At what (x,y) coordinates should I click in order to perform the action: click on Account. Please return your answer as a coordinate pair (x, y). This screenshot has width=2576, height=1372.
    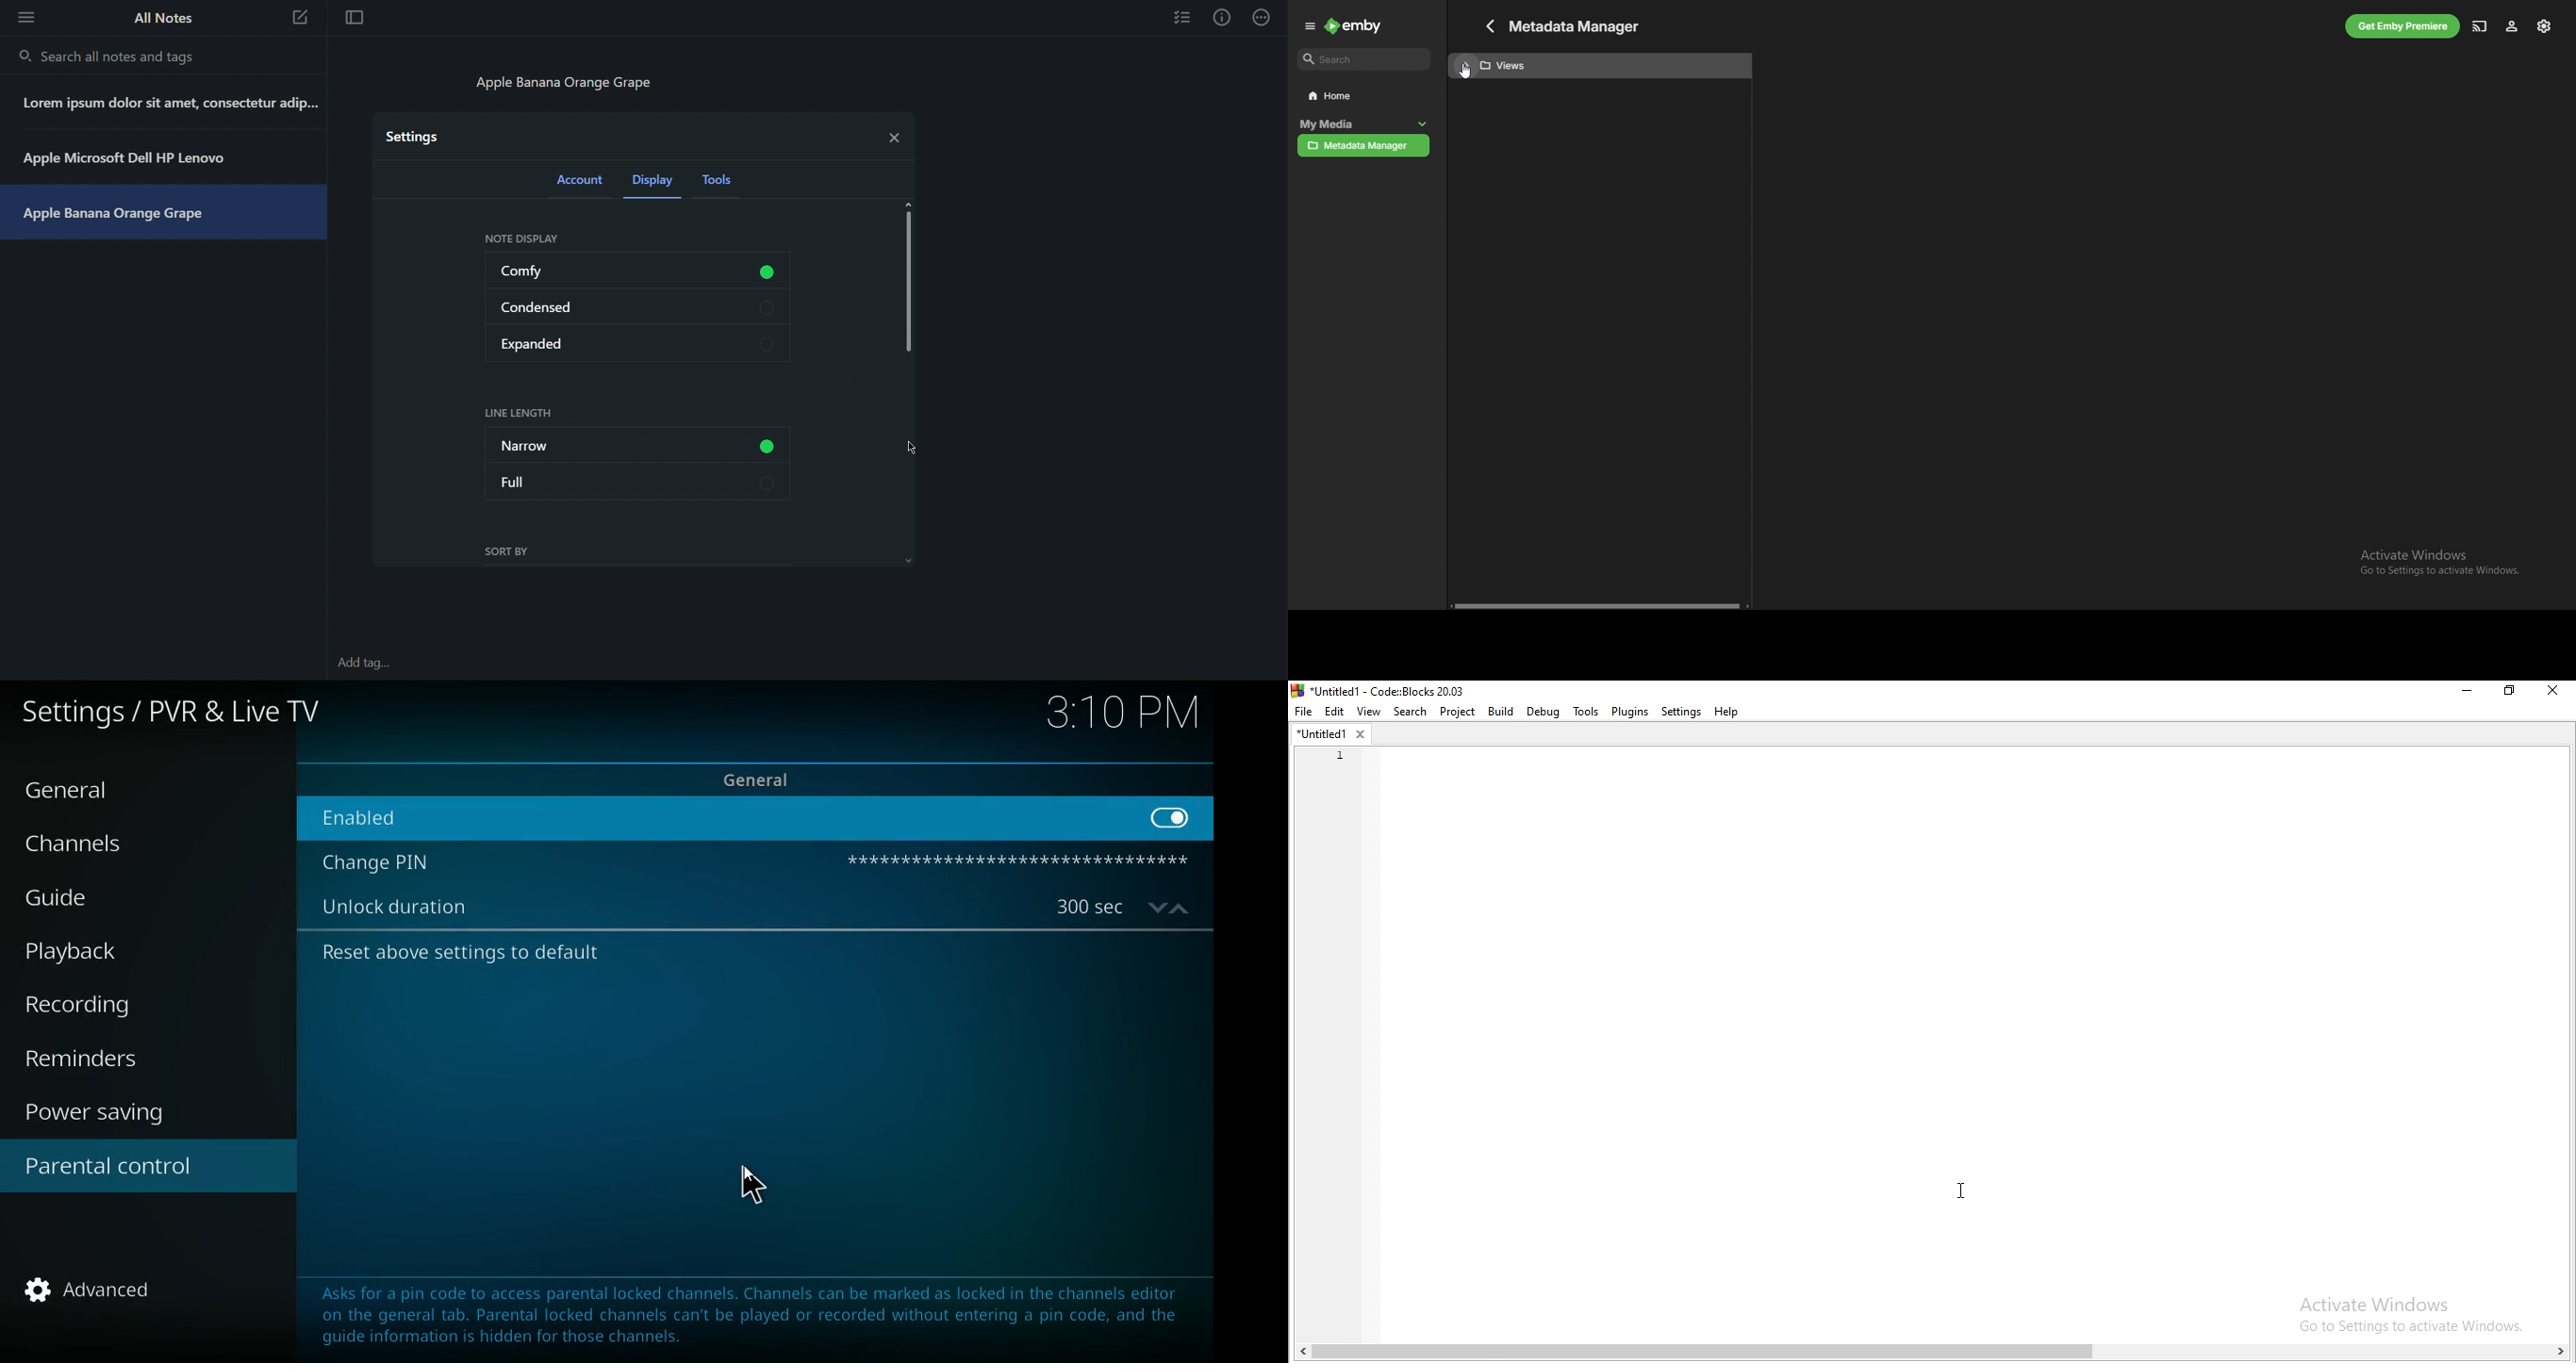
    Looking at the image, I should click on (581, 183).